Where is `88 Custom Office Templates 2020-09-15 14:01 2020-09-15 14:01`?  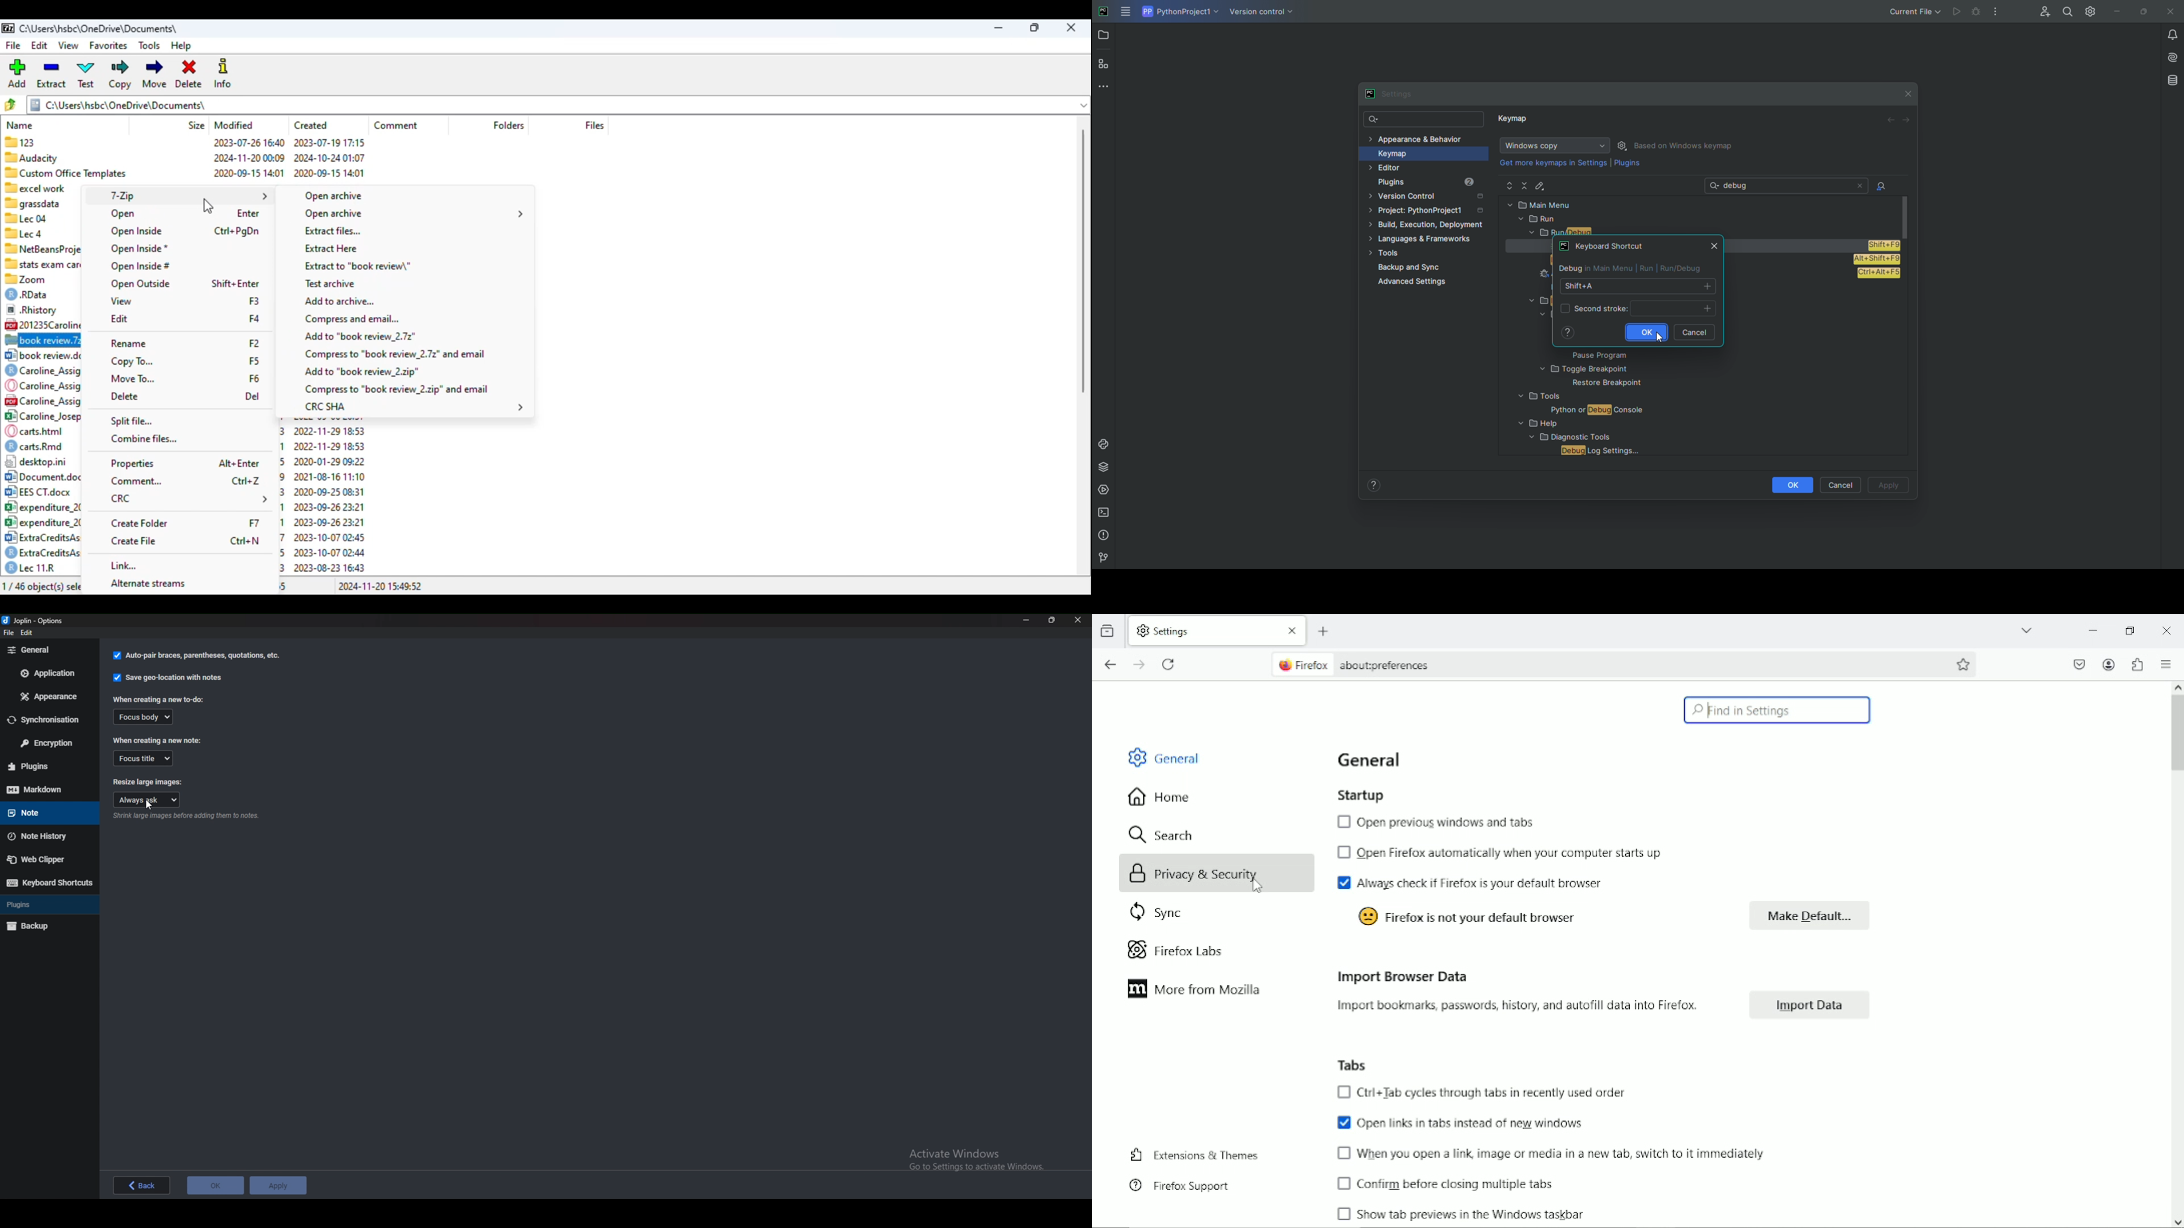
88 Custom Office Templates 2020-09-15 14:01 2020-09-15 14:01 is located at coordinates (185, 172).